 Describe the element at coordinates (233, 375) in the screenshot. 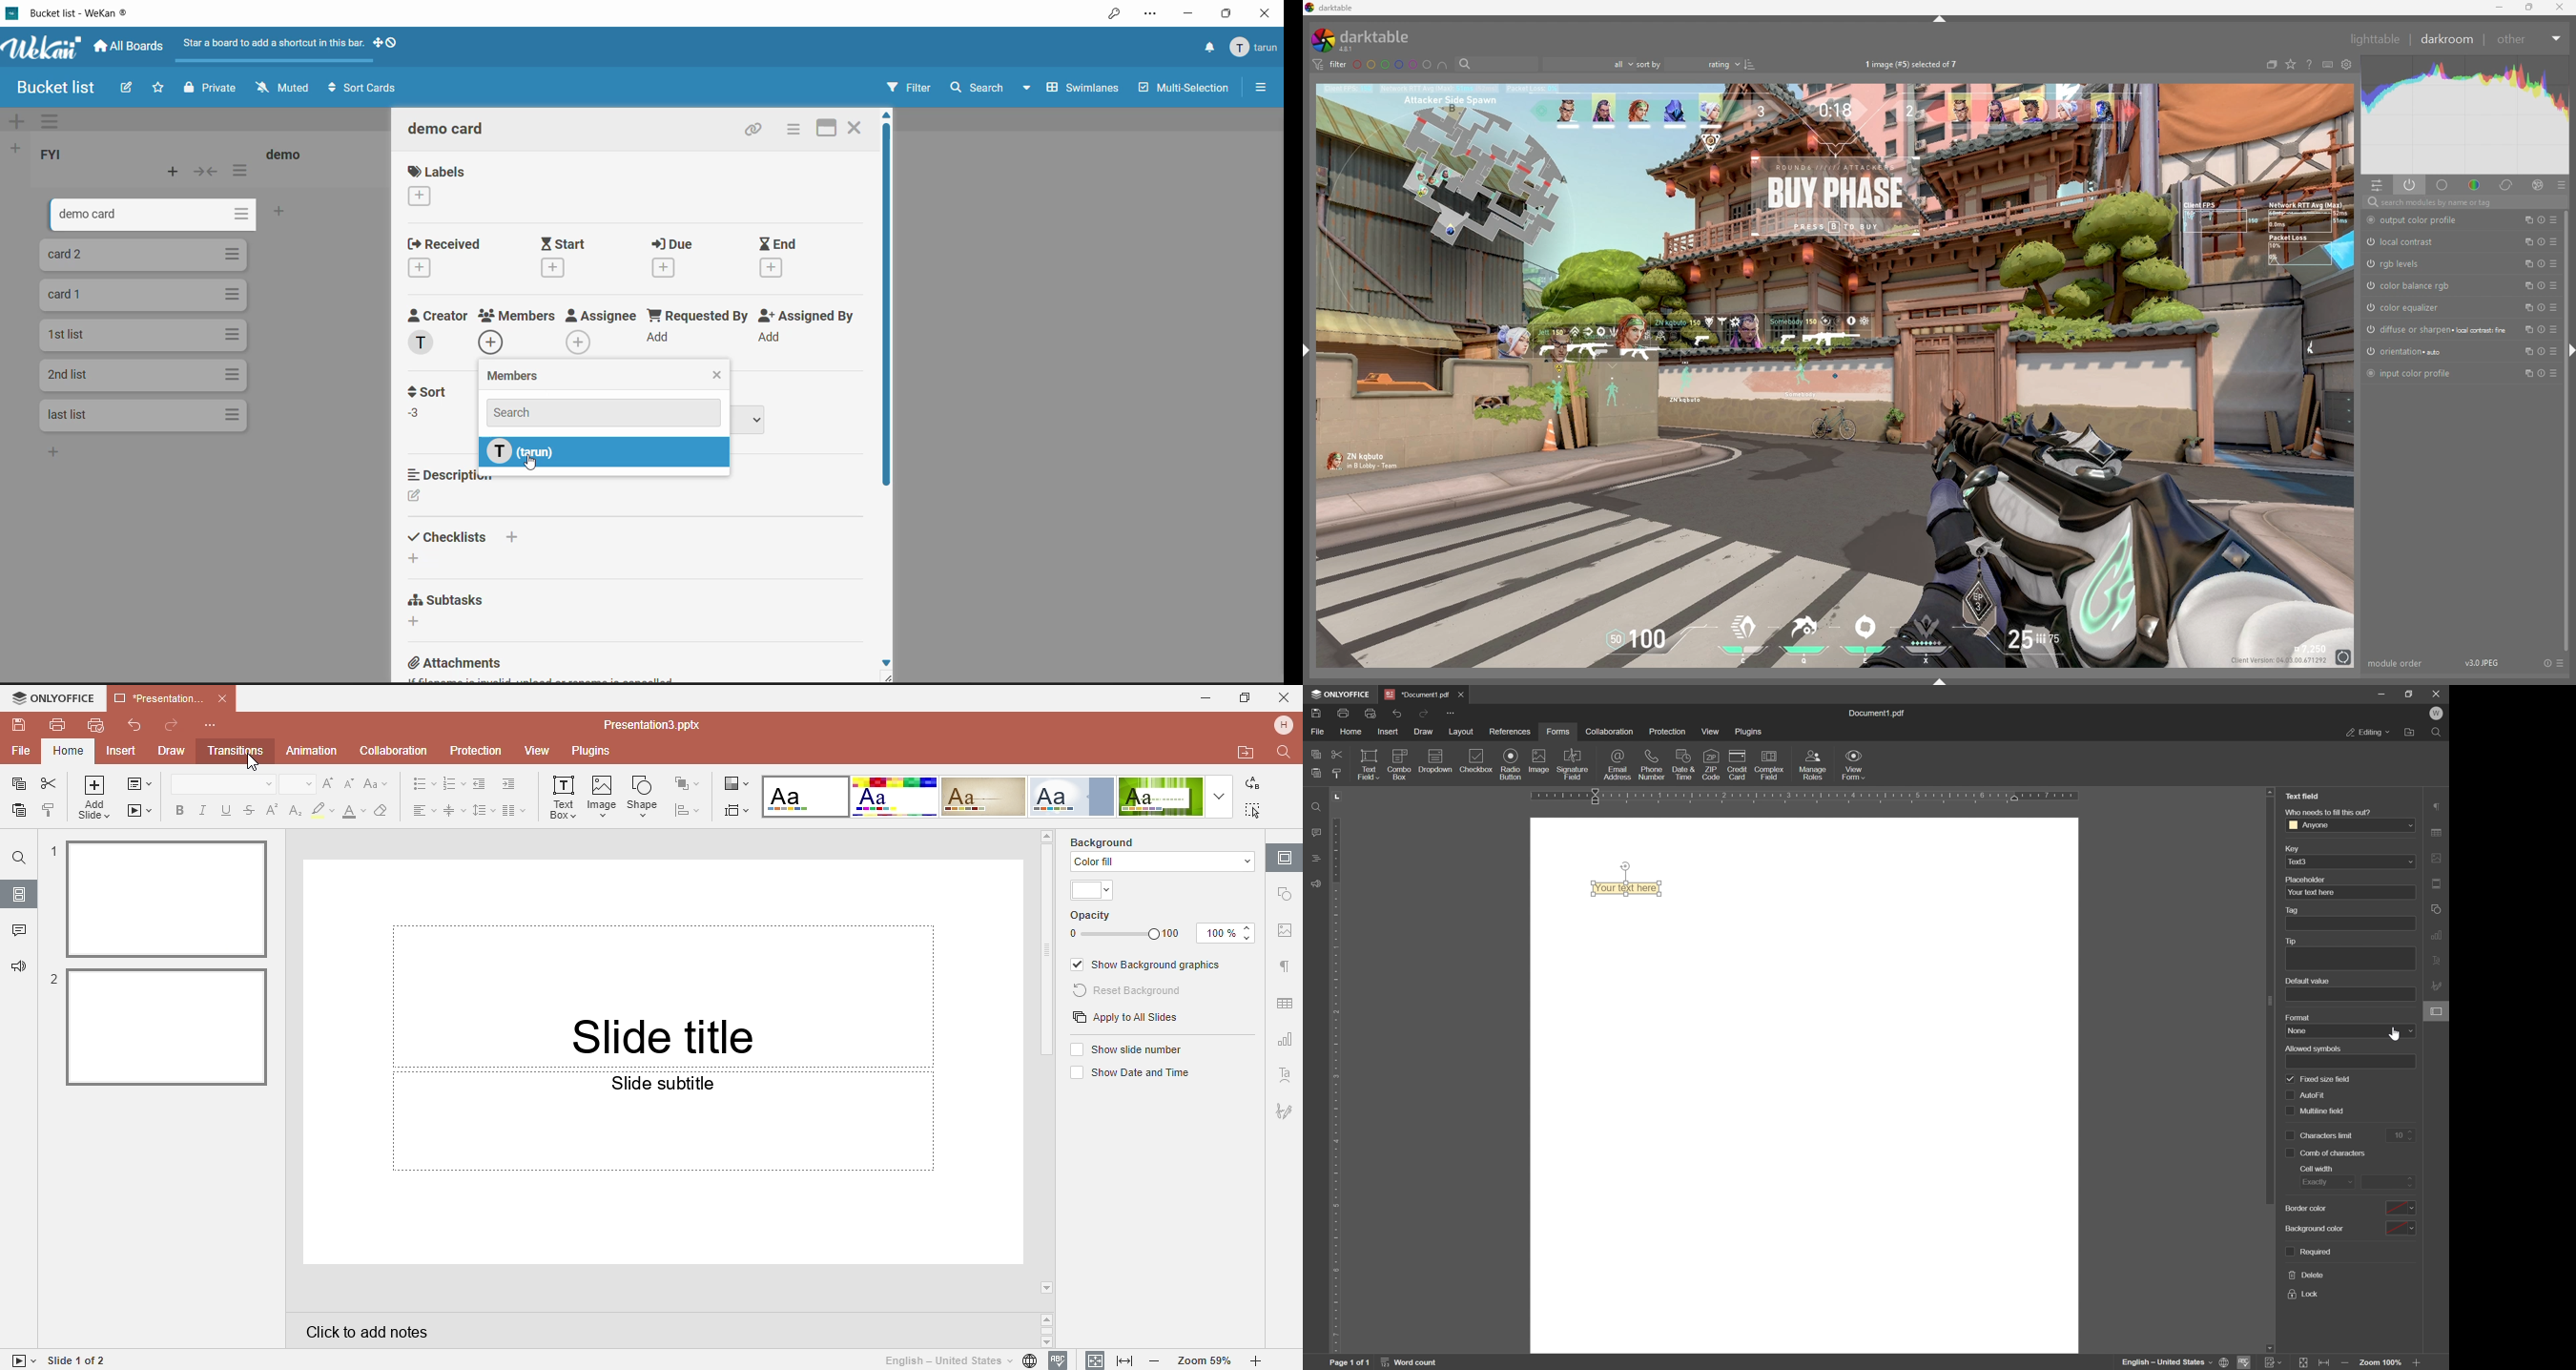

I see `card actions` at that location.